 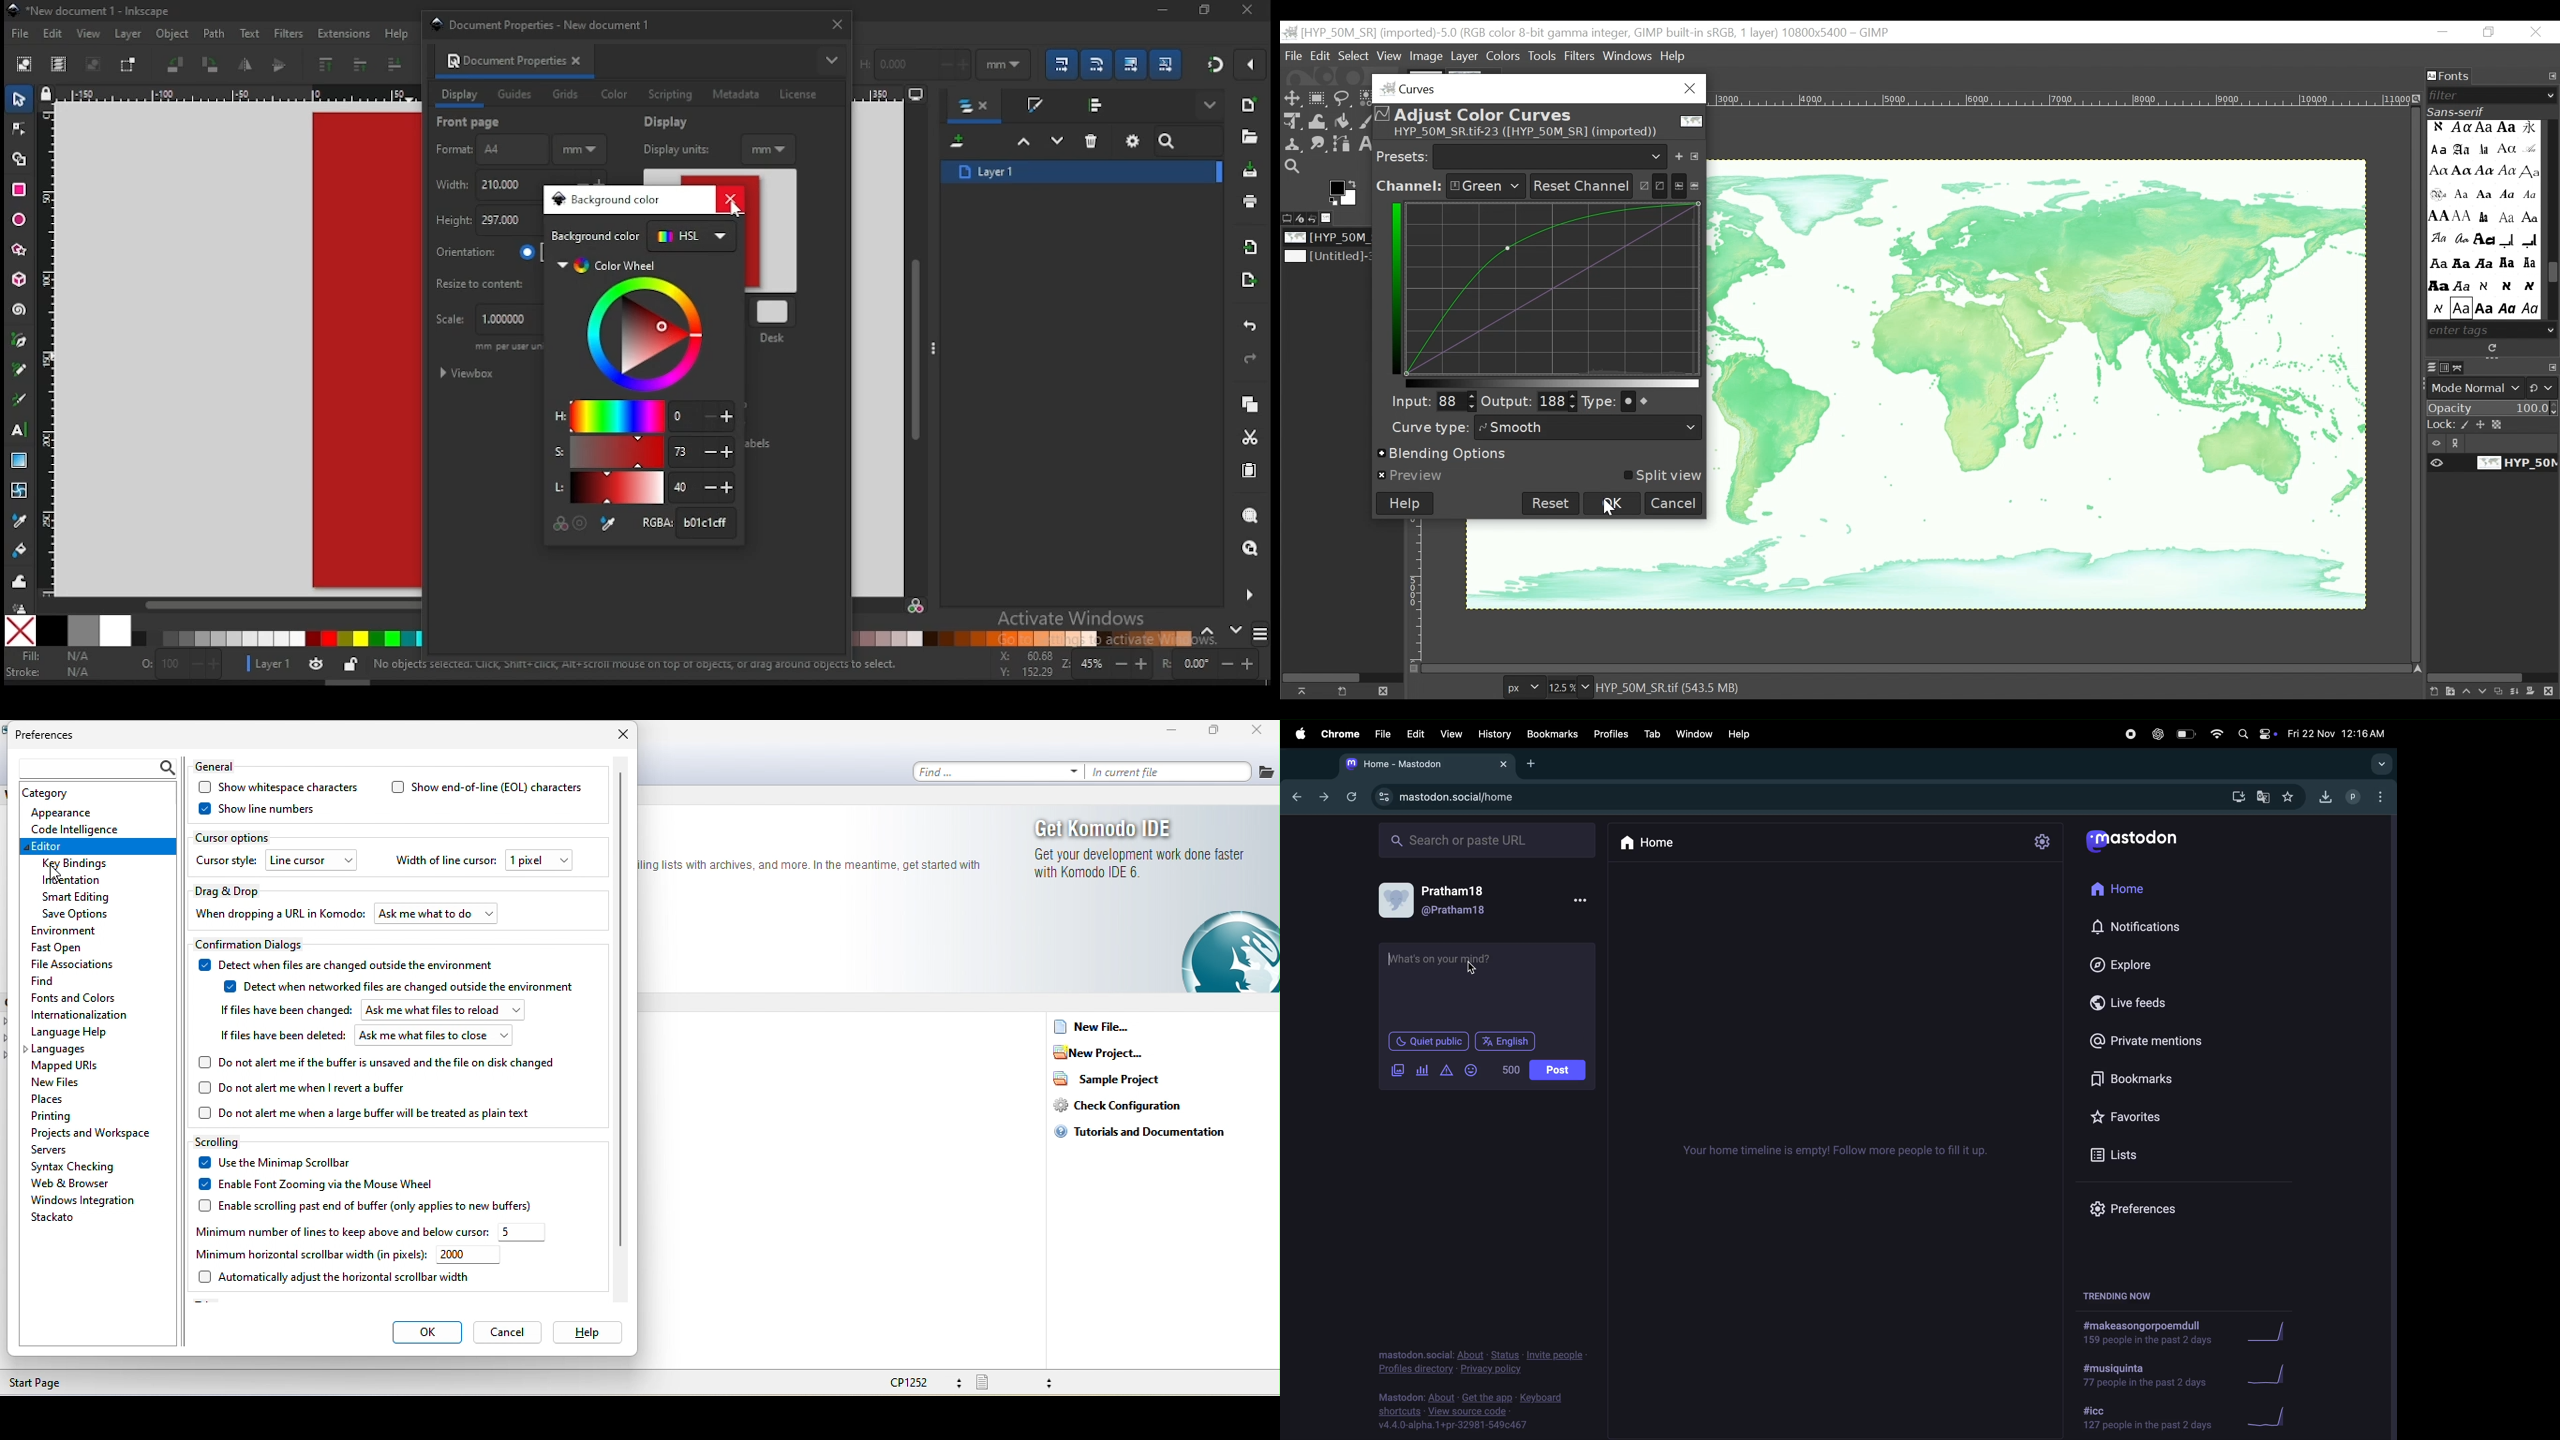 What do you see at coordinates (94, 769) in the screenshot?
I see `search` at bounding box center [94, 769].